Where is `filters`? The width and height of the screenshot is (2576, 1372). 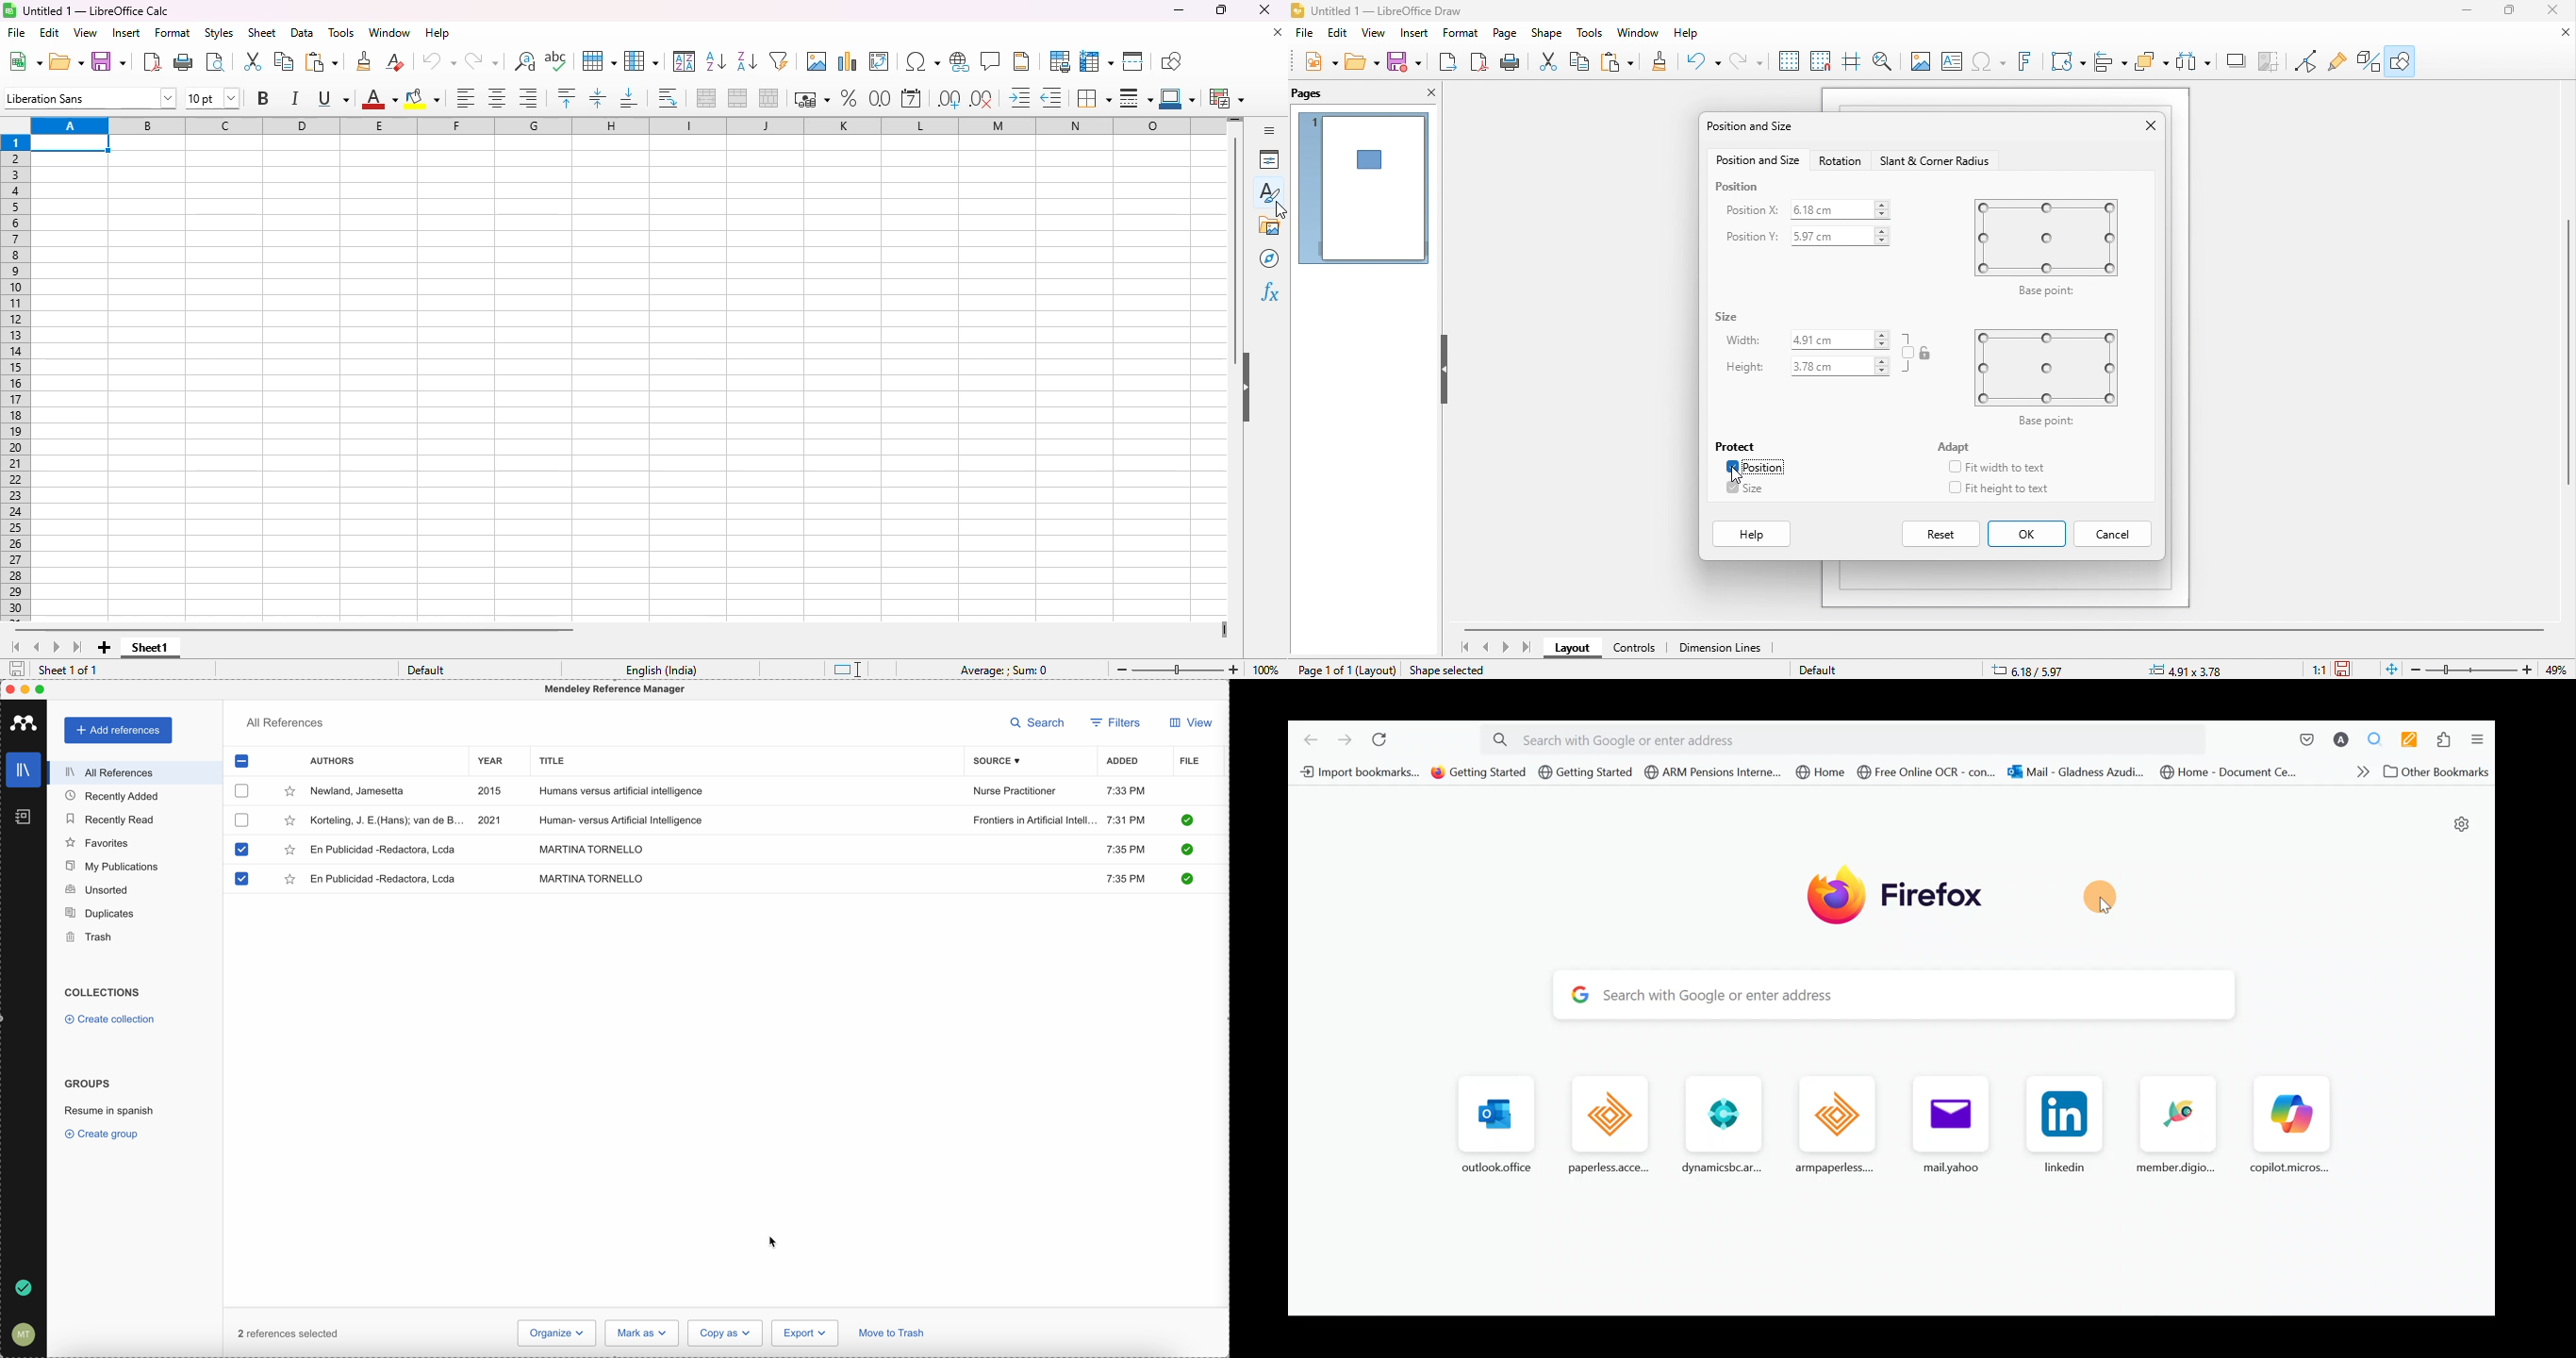 filters is located at coordinates (1116, 724).